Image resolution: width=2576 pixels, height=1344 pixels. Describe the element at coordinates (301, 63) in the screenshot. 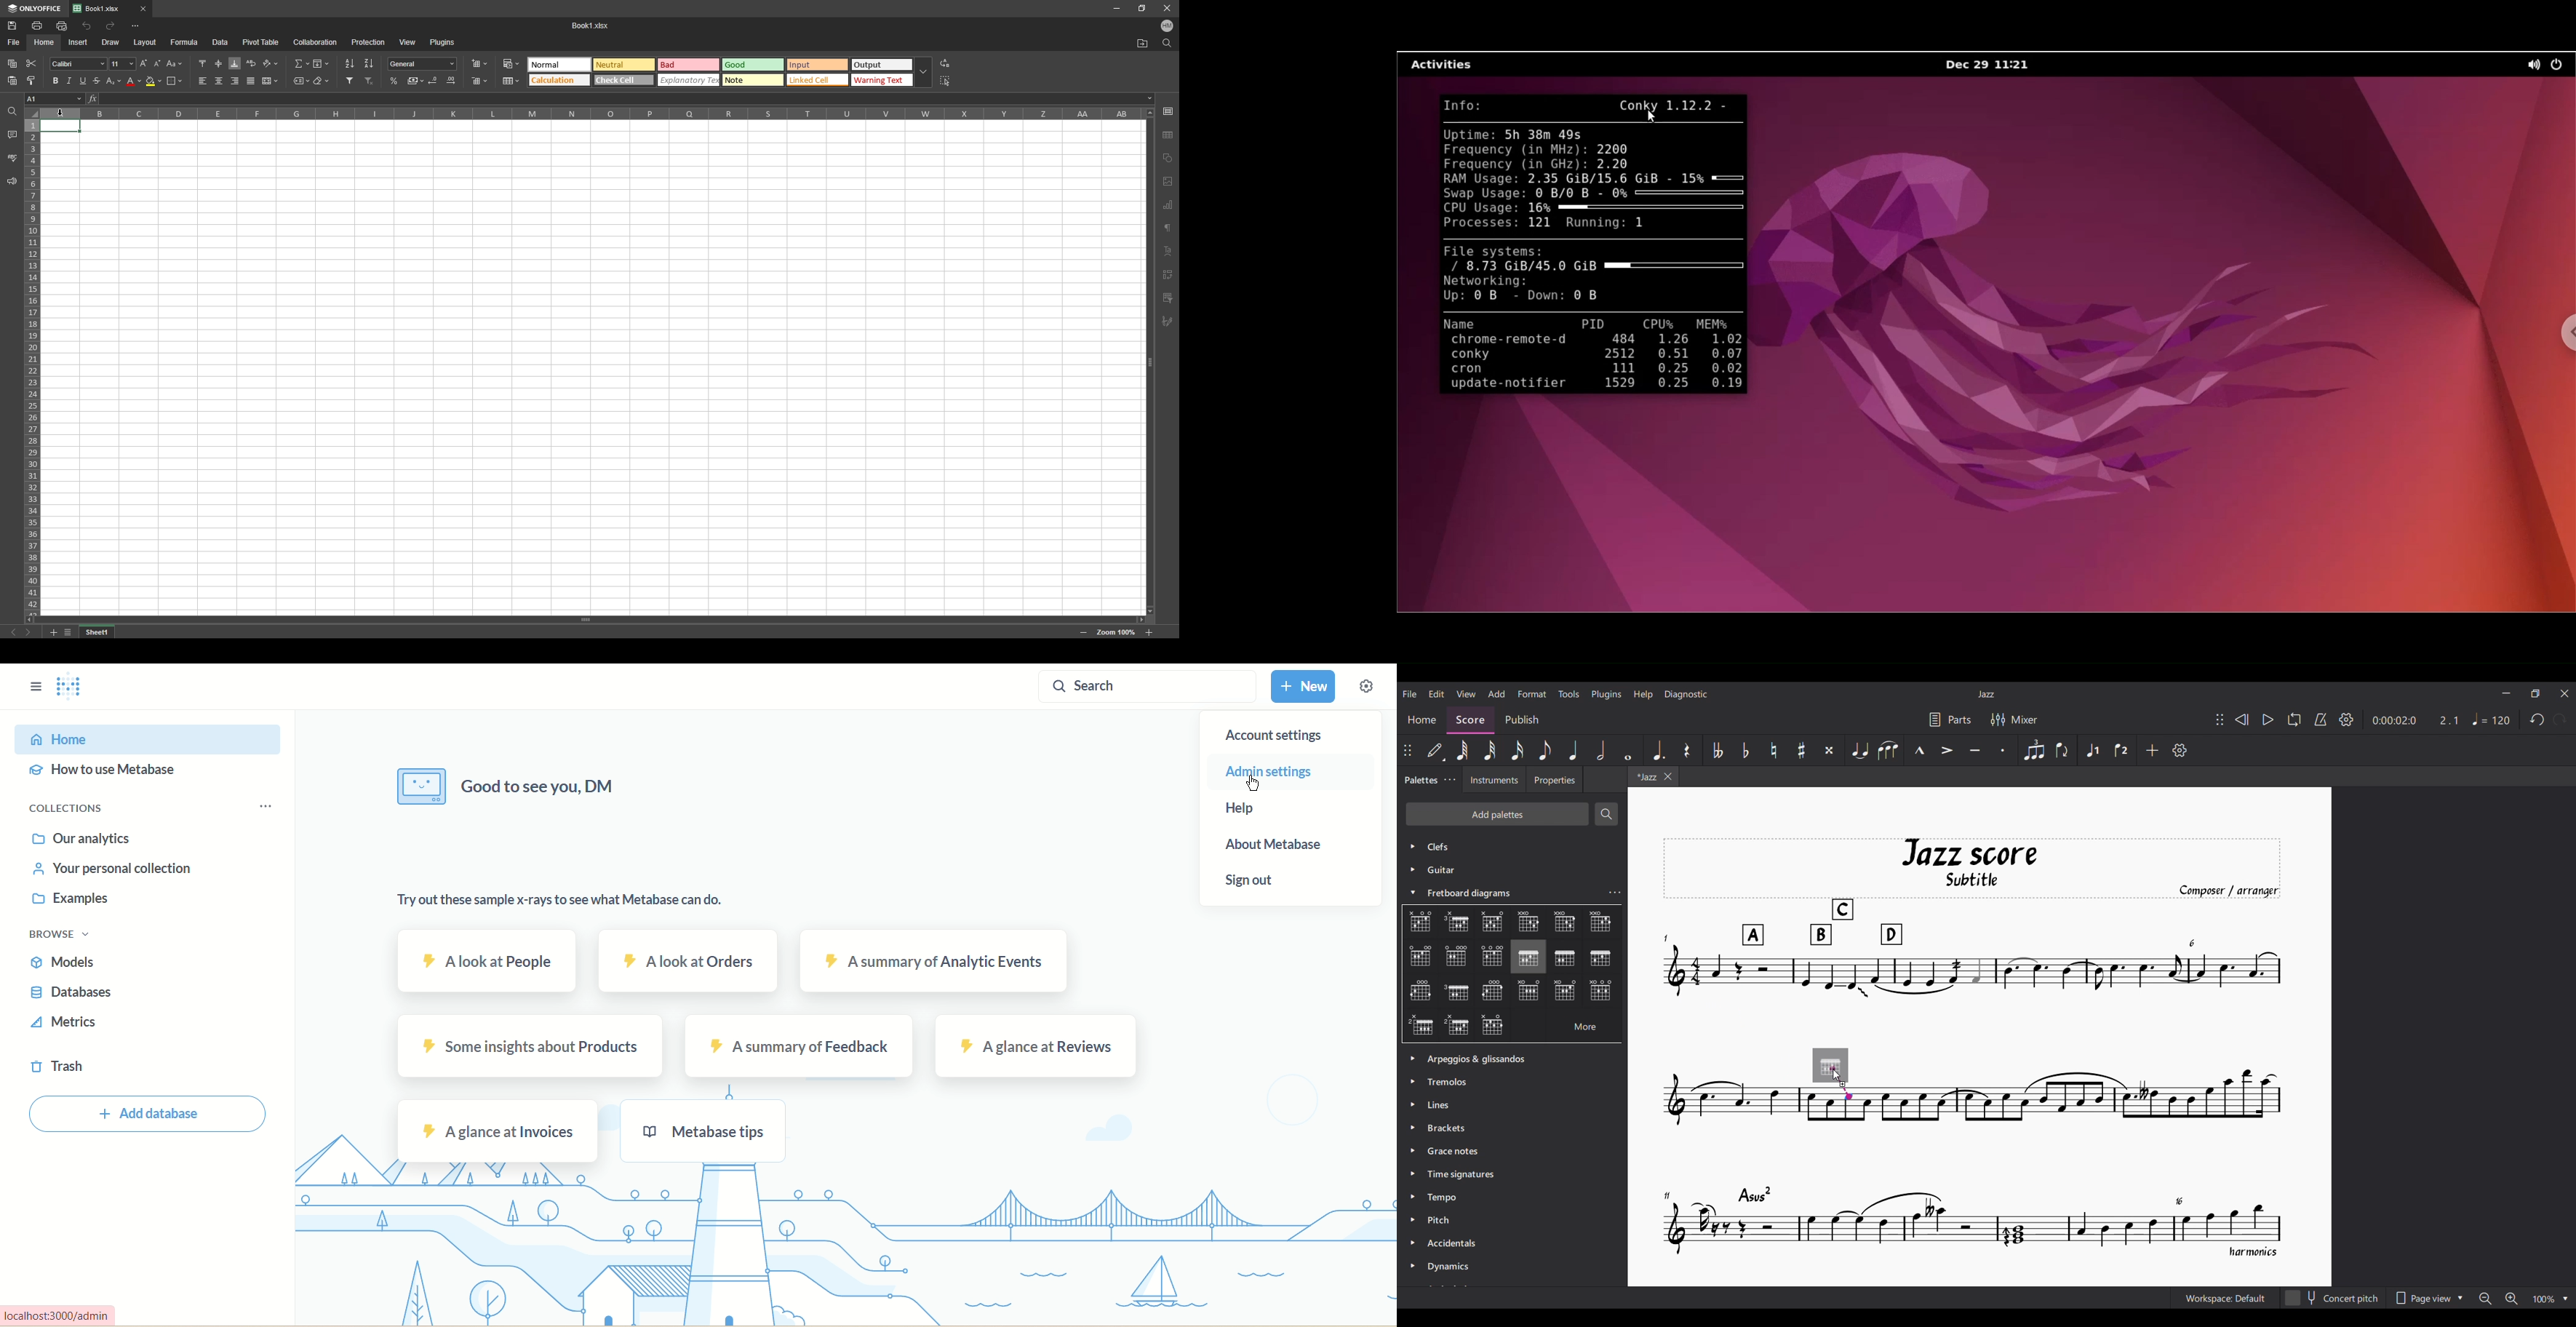

I see `summation` at that location.